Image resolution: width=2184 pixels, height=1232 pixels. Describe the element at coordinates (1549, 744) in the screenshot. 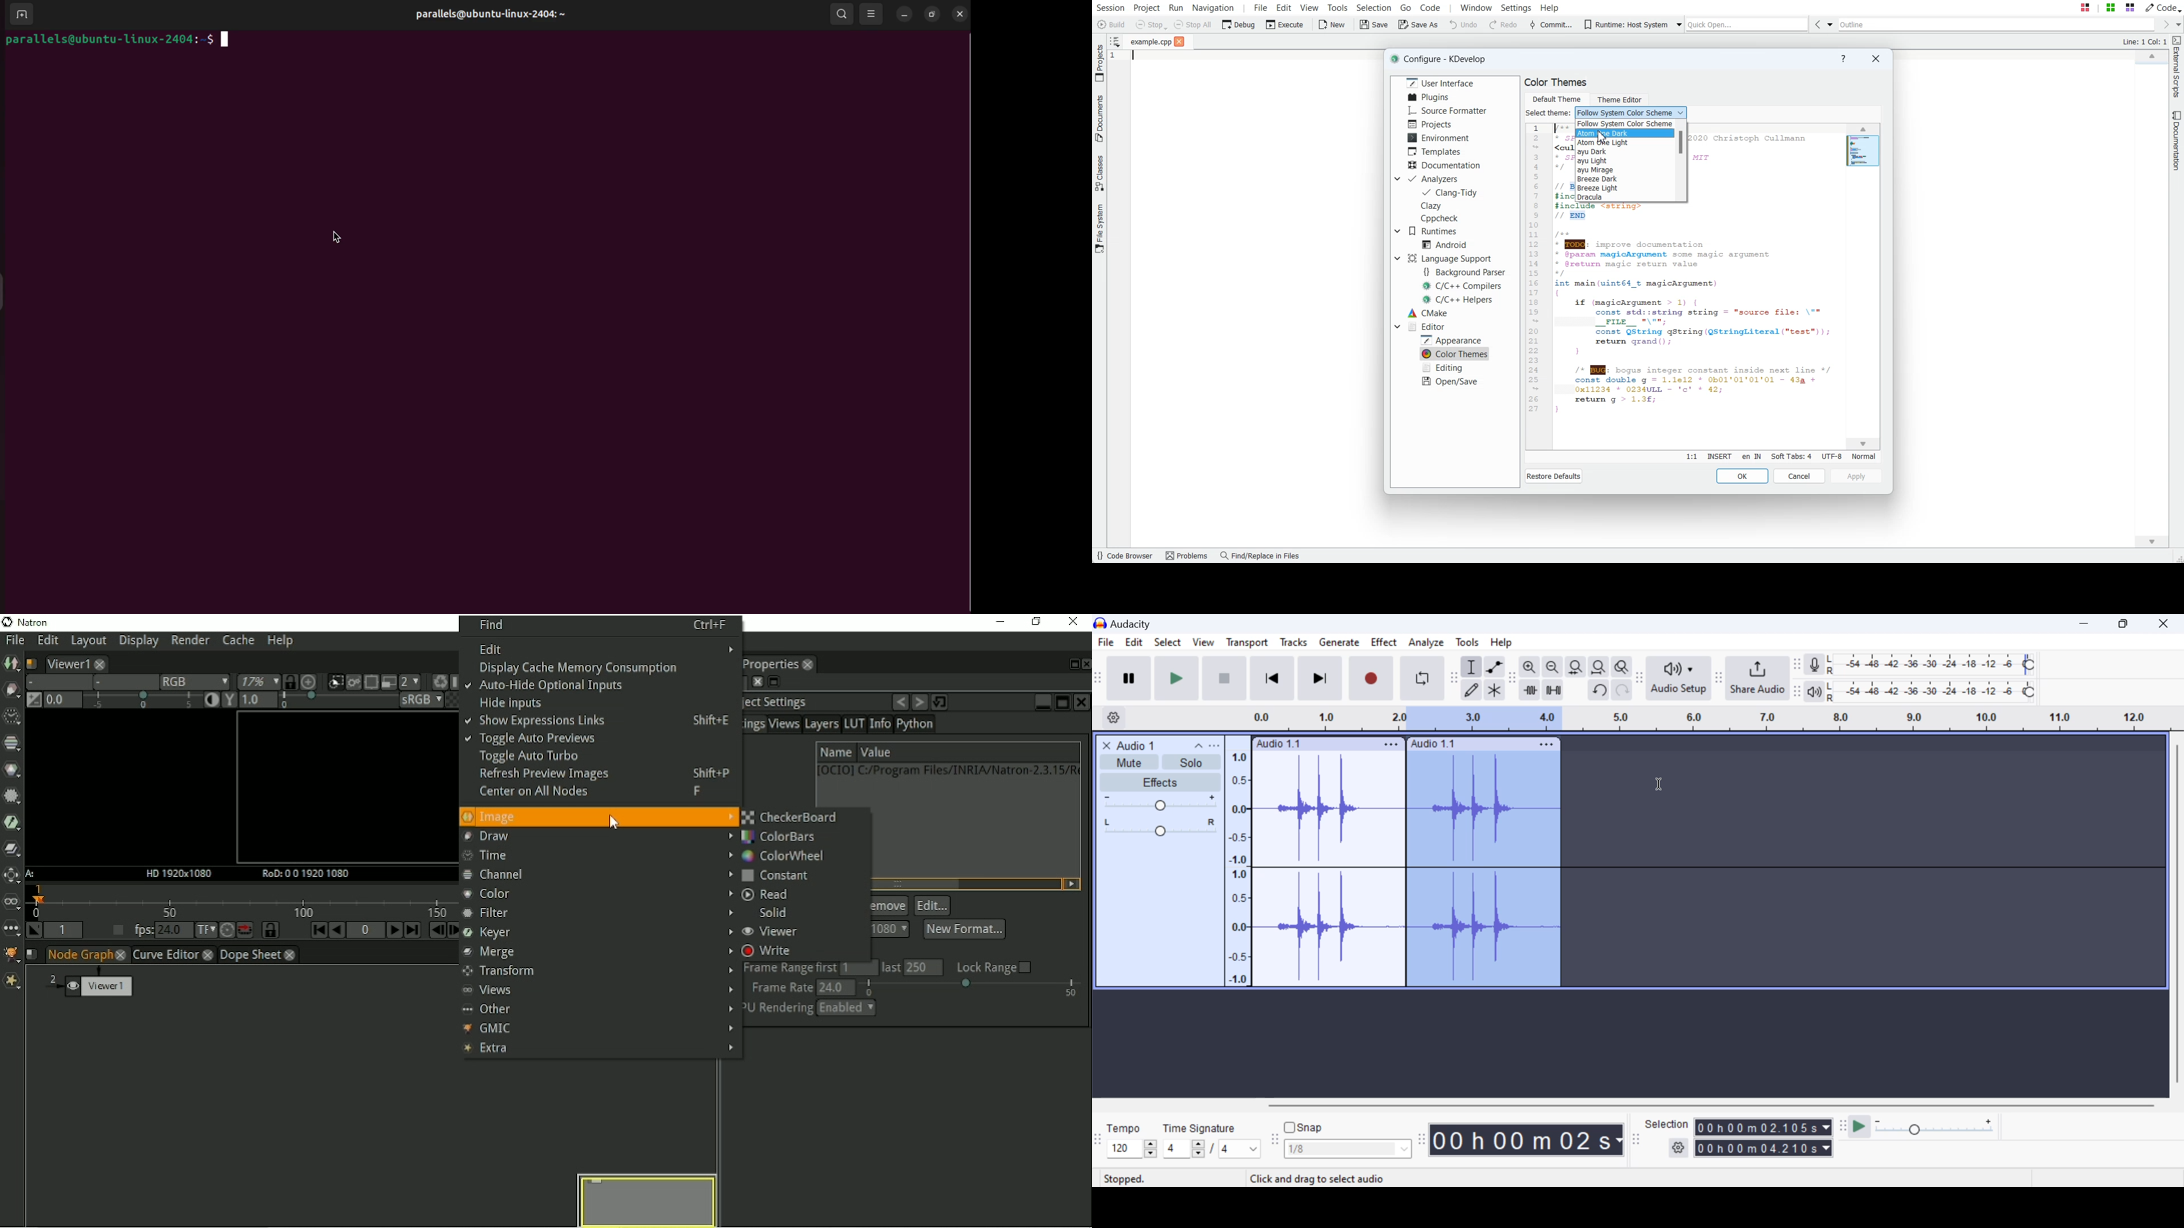

I see `clip settings` at that location.